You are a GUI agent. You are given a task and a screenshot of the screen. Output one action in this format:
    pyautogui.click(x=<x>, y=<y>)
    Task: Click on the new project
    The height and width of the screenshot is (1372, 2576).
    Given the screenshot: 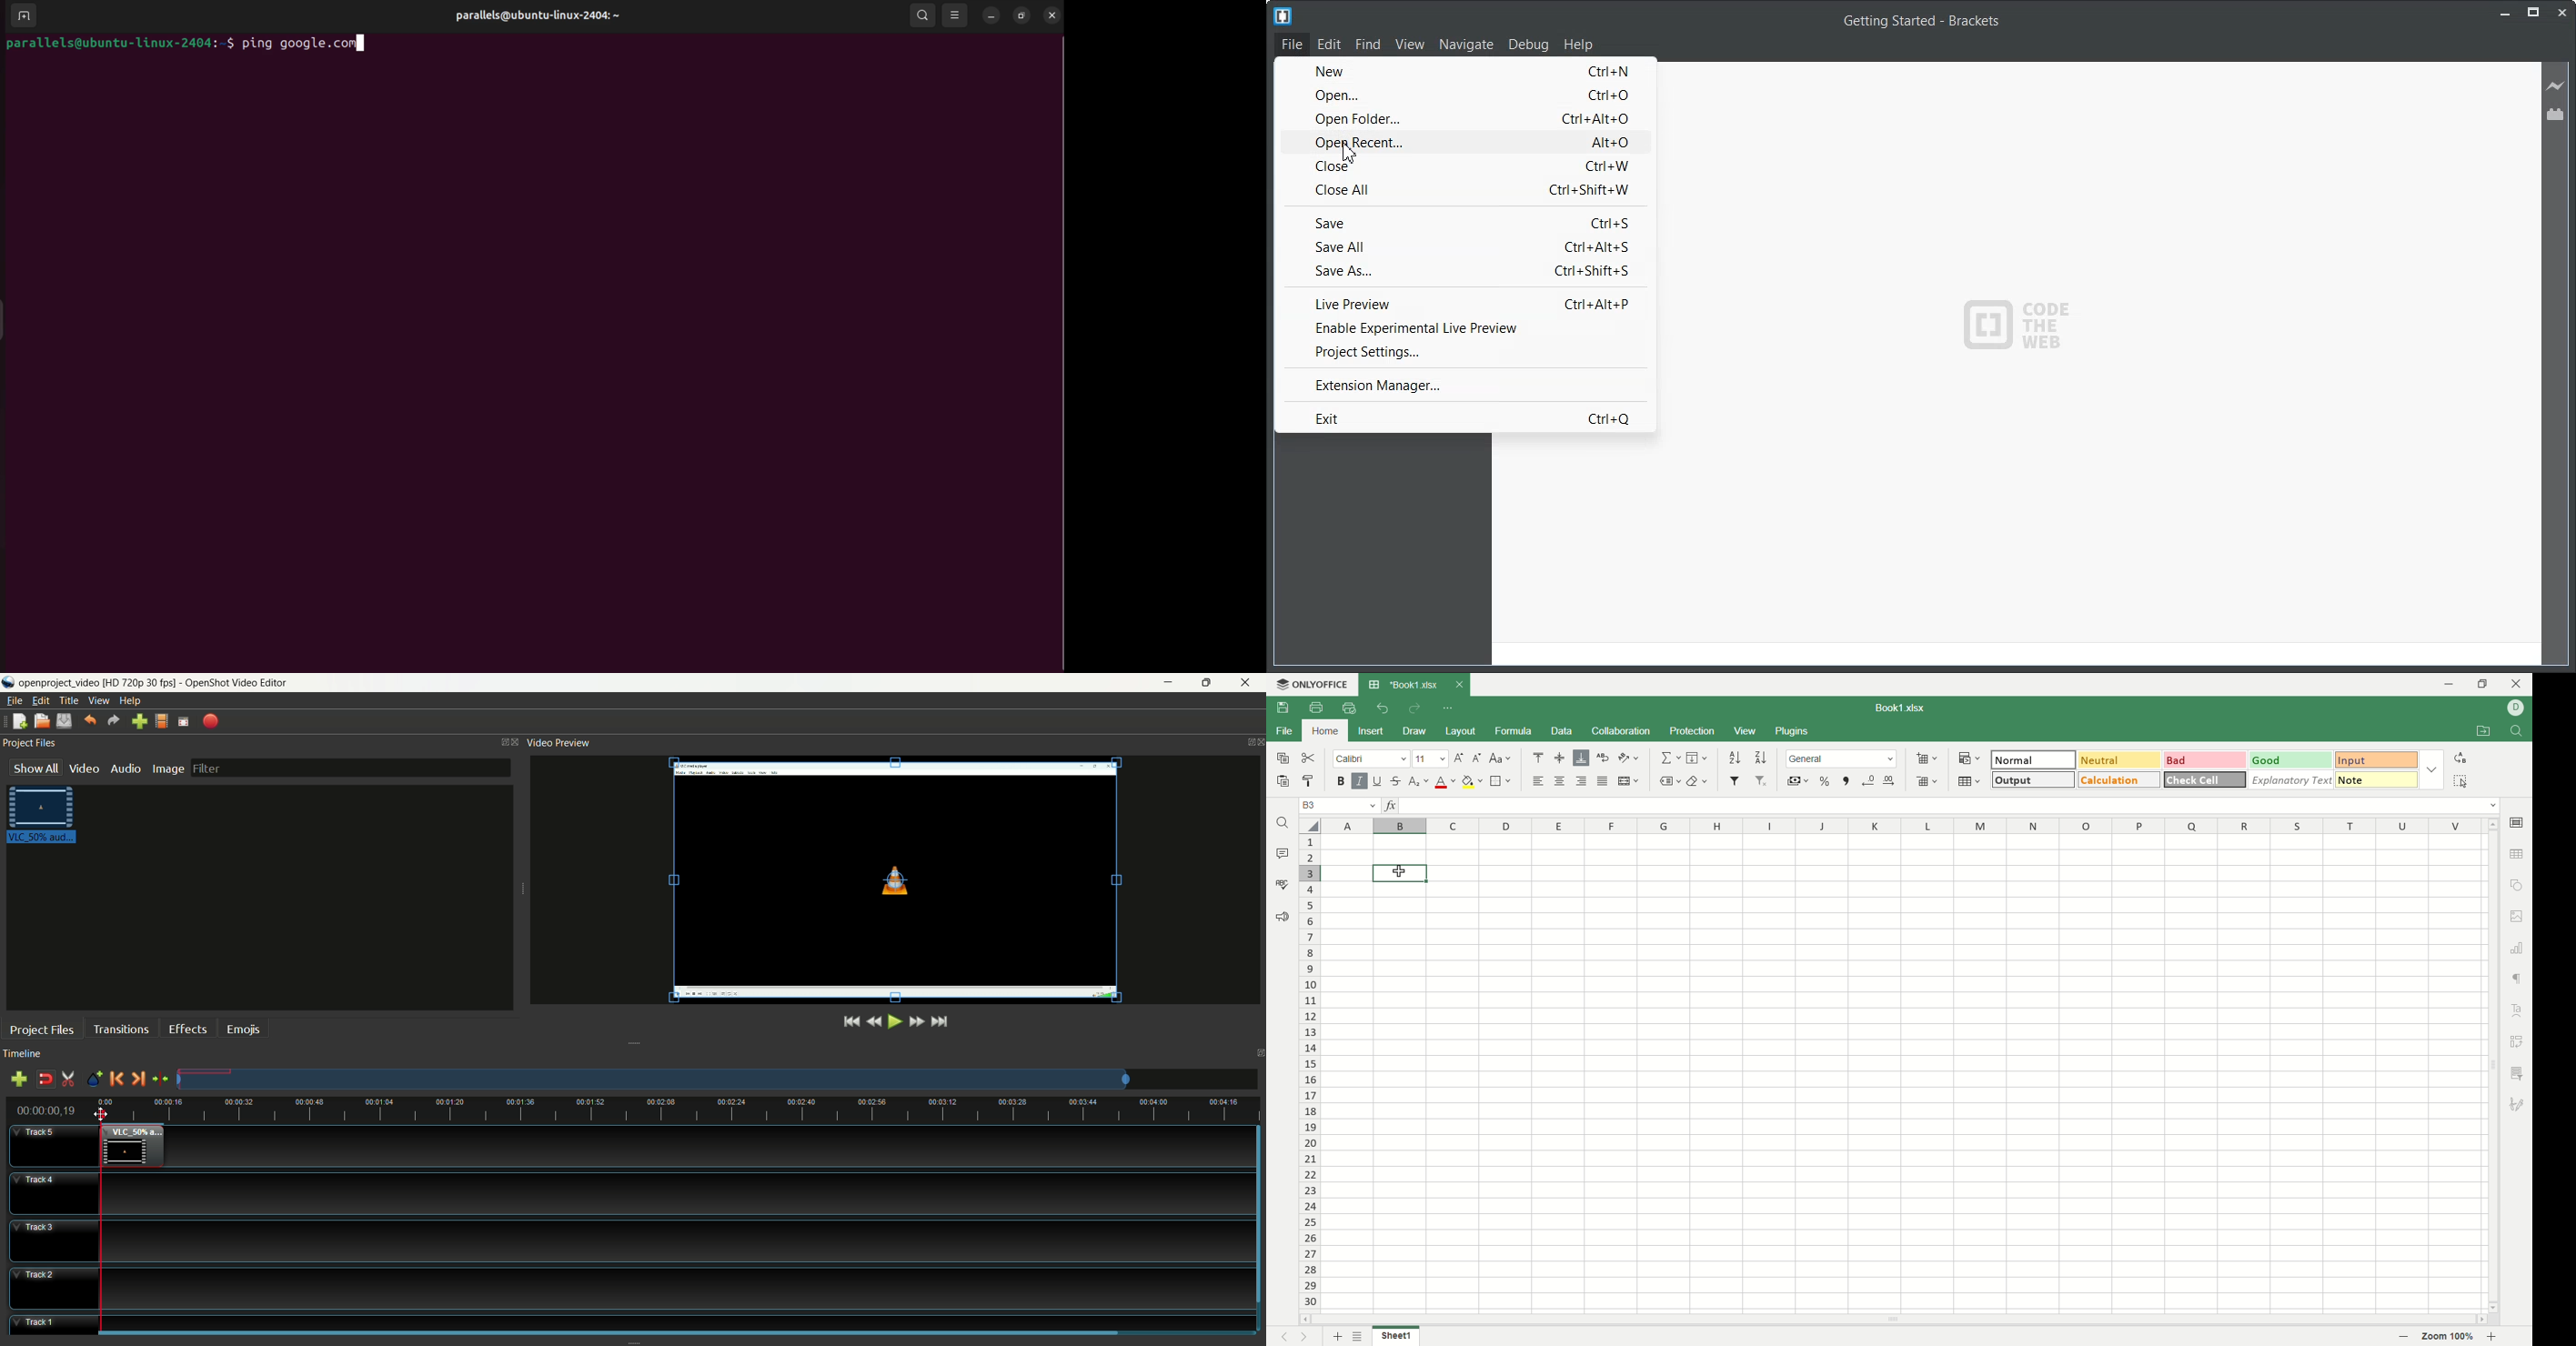 What is the action you would take?
    pyautogui.click(x=20, y=721)
    